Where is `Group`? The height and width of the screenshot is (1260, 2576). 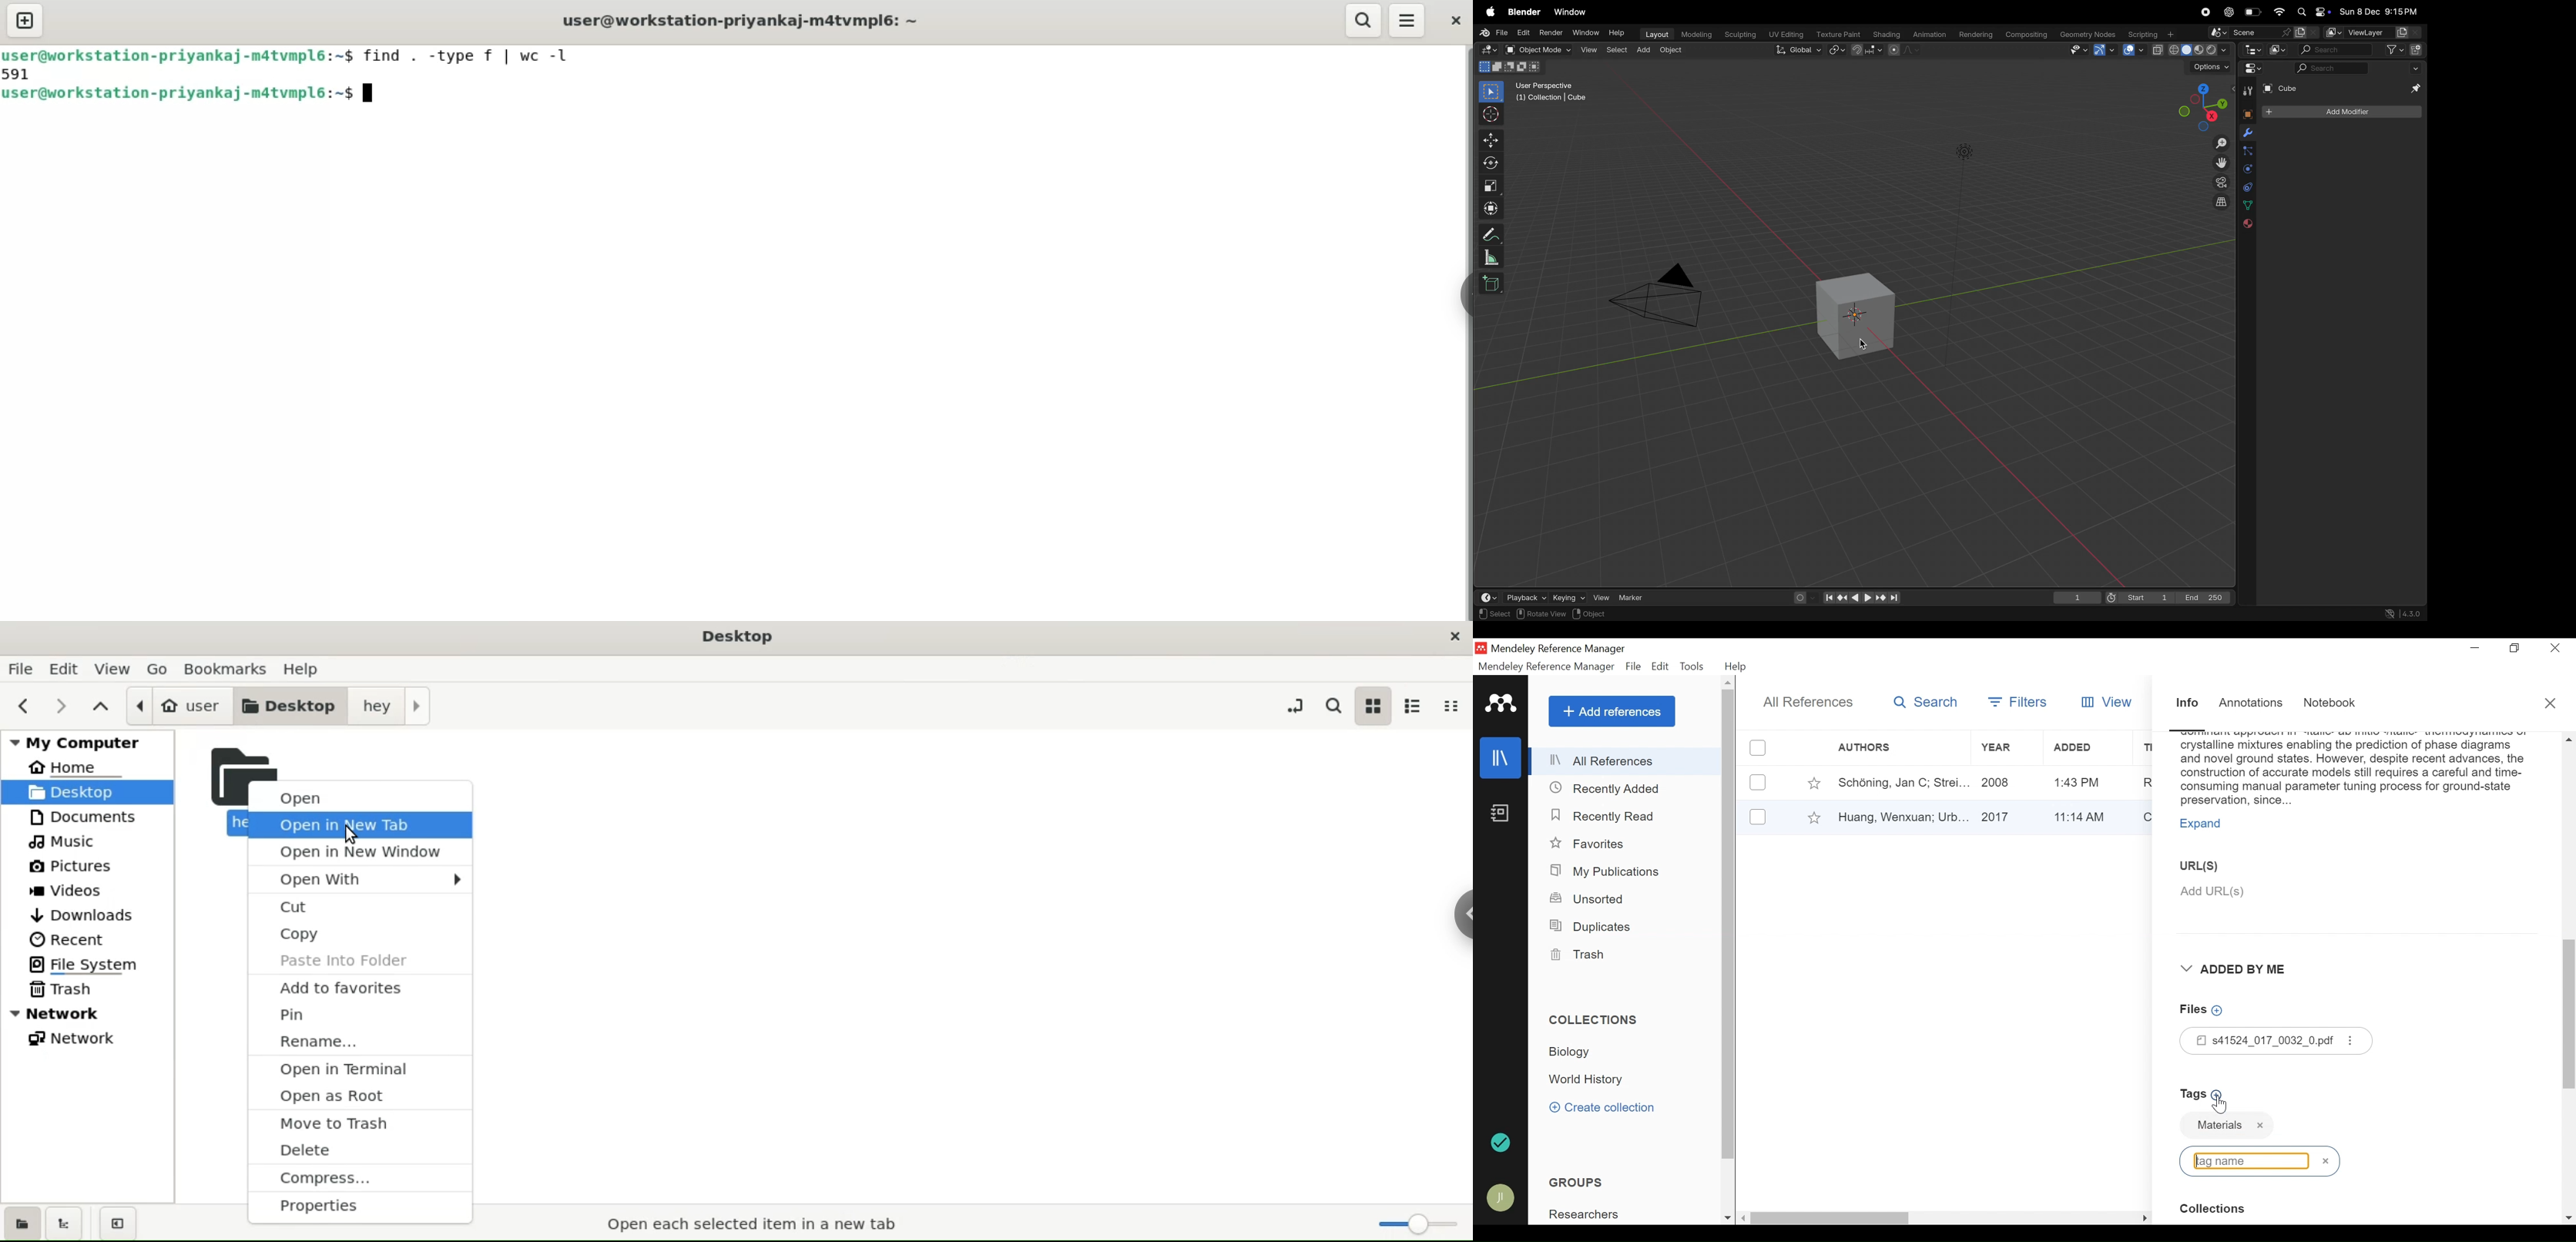 Group is located at coordinates (1588, 1214).